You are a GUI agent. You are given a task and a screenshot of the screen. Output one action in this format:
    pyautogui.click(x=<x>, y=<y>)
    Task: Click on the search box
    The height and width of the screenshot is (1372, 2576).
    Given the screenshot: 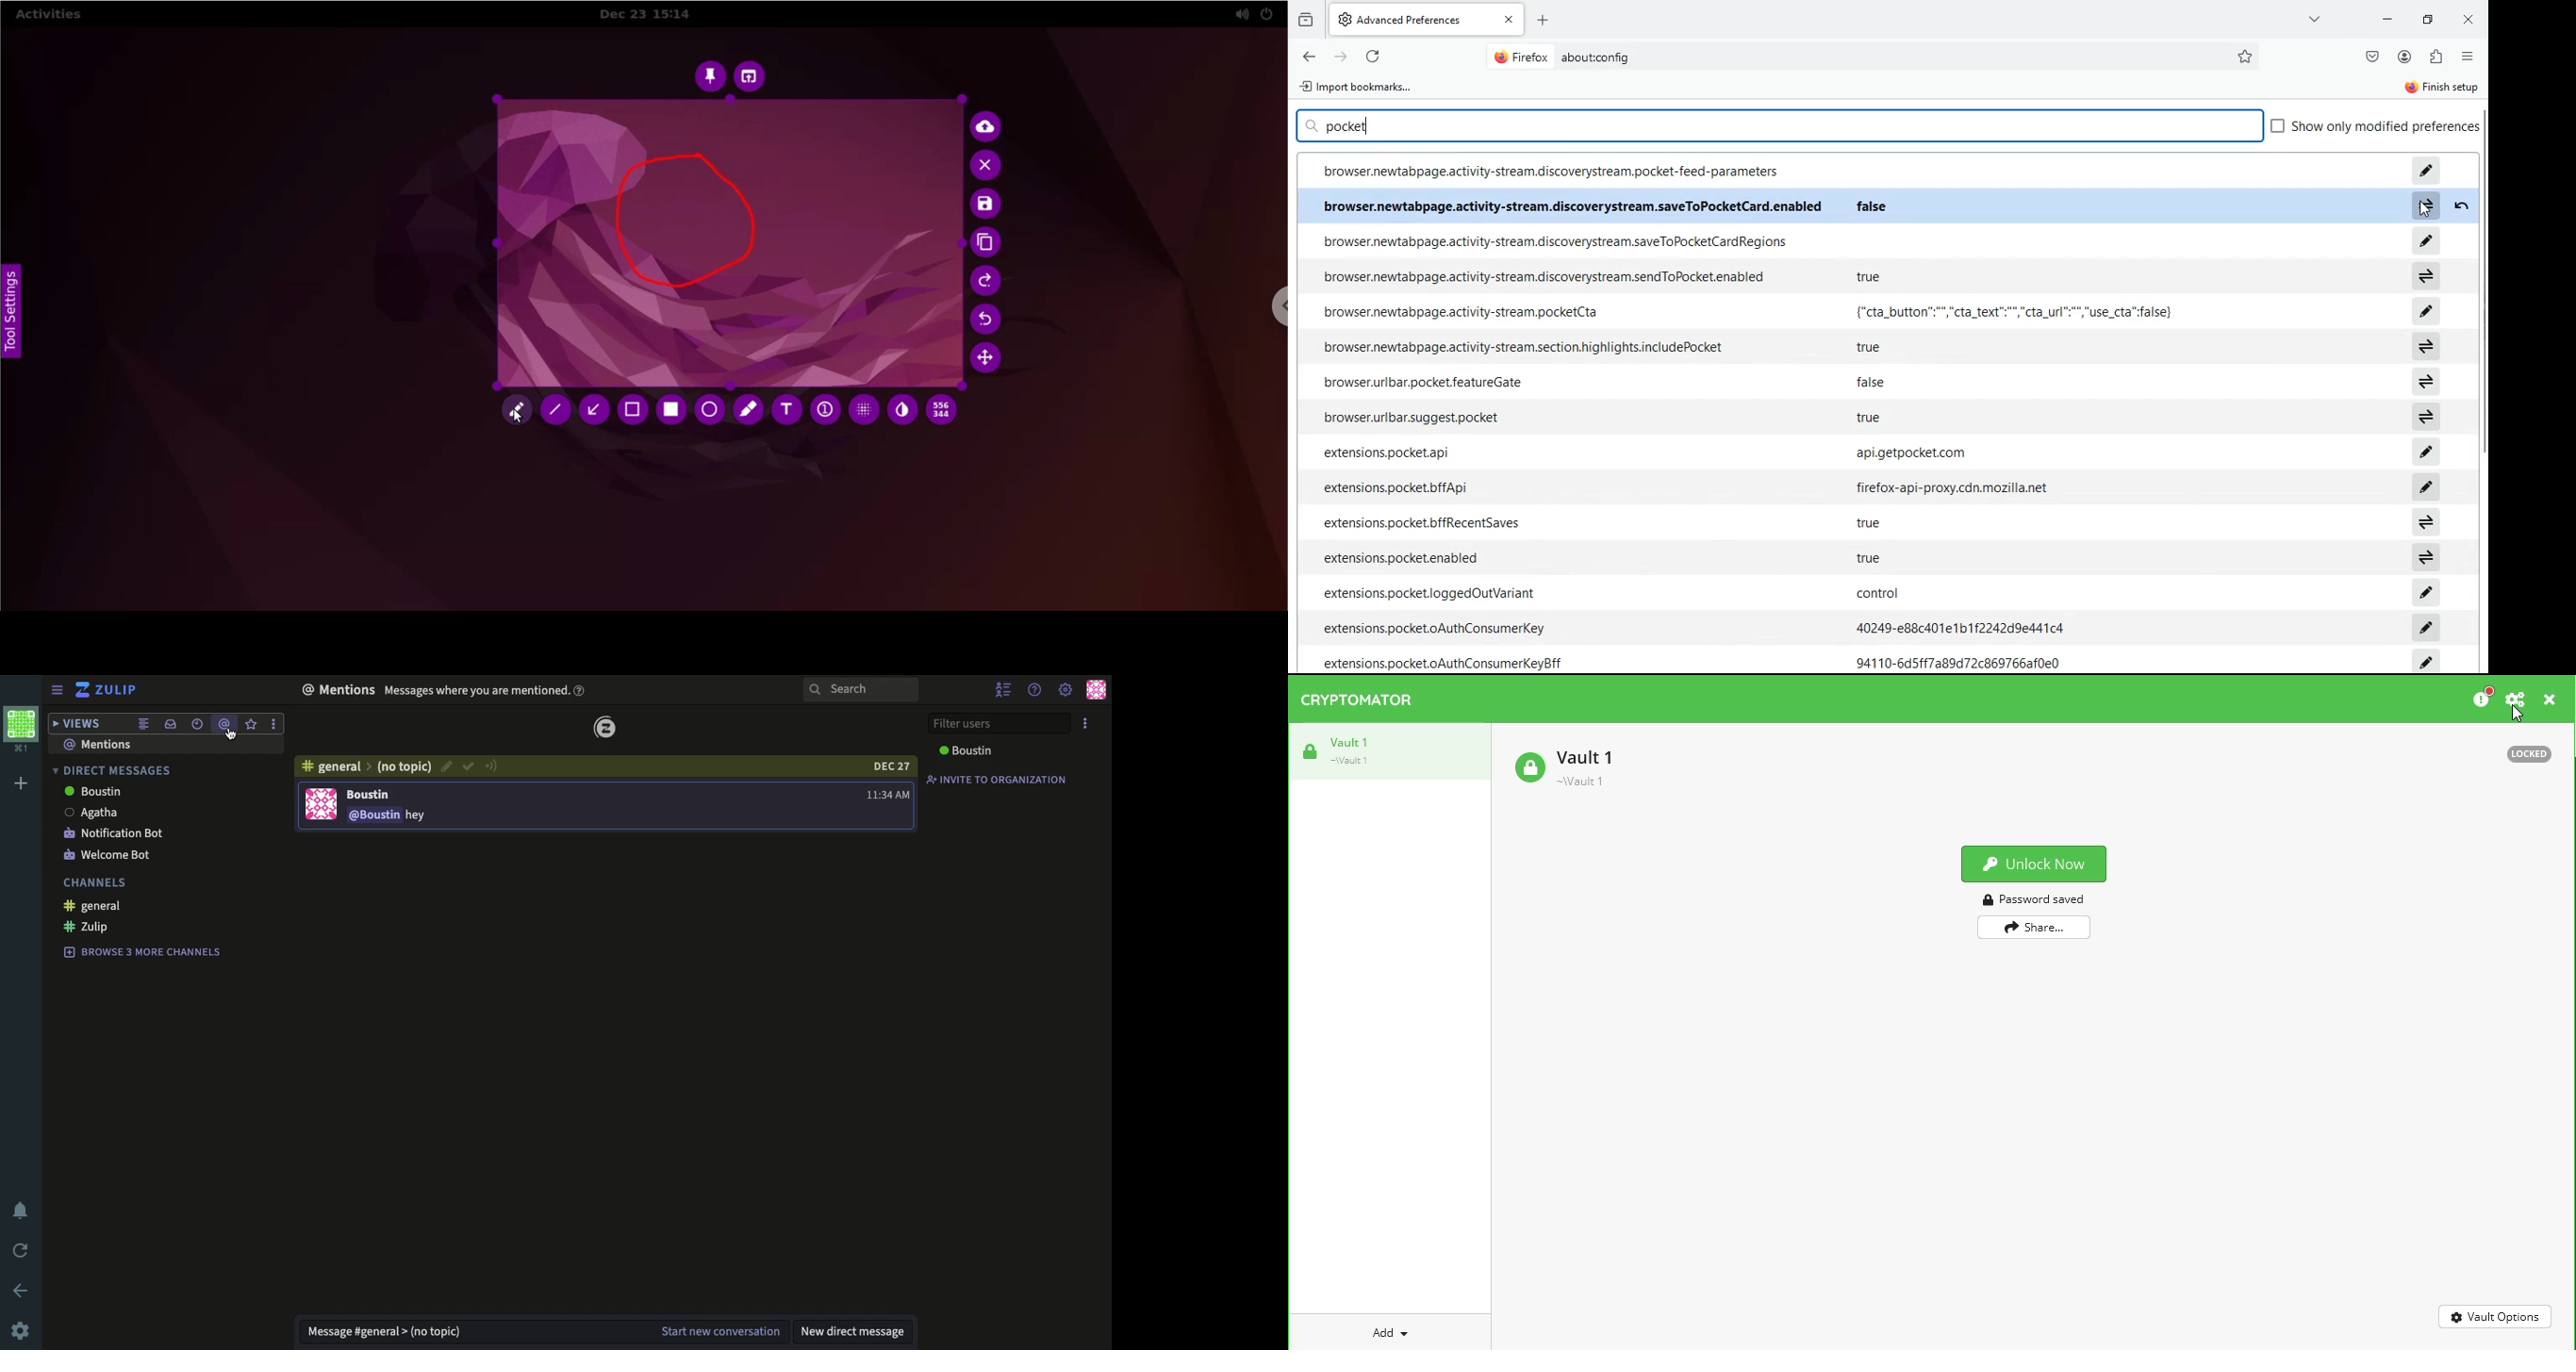 What is the action you would take?
    pyautogui.click(x=1780, y=125)
    